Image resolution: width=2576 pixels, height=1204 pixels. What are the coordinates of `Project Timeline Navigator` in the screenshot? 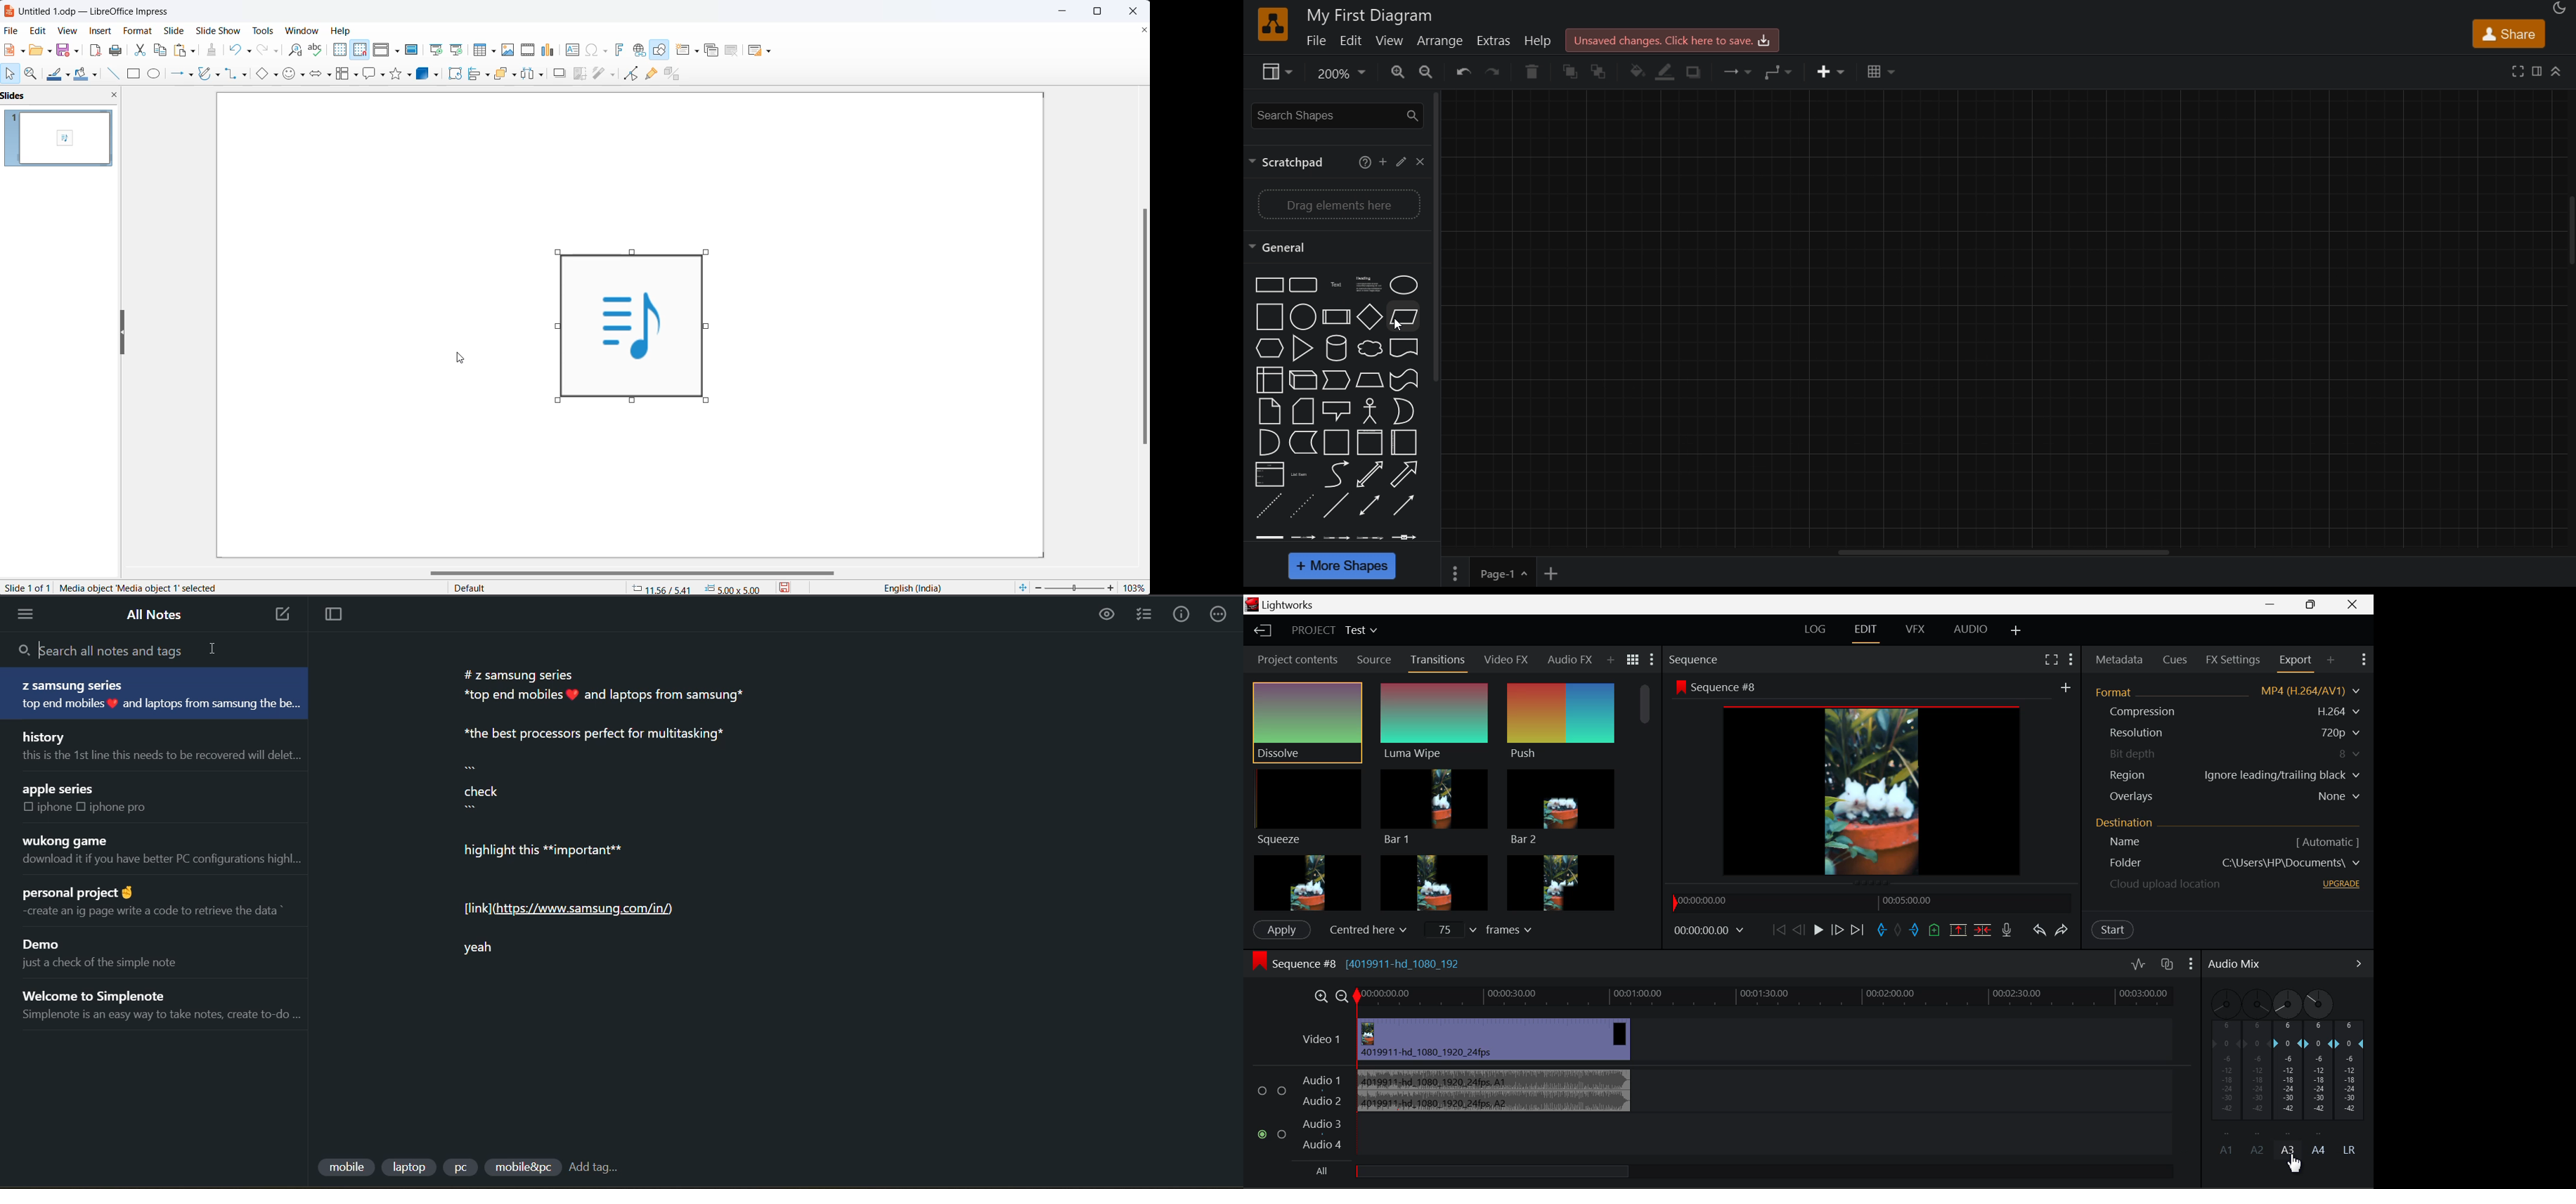 It's located at (1872, 903).